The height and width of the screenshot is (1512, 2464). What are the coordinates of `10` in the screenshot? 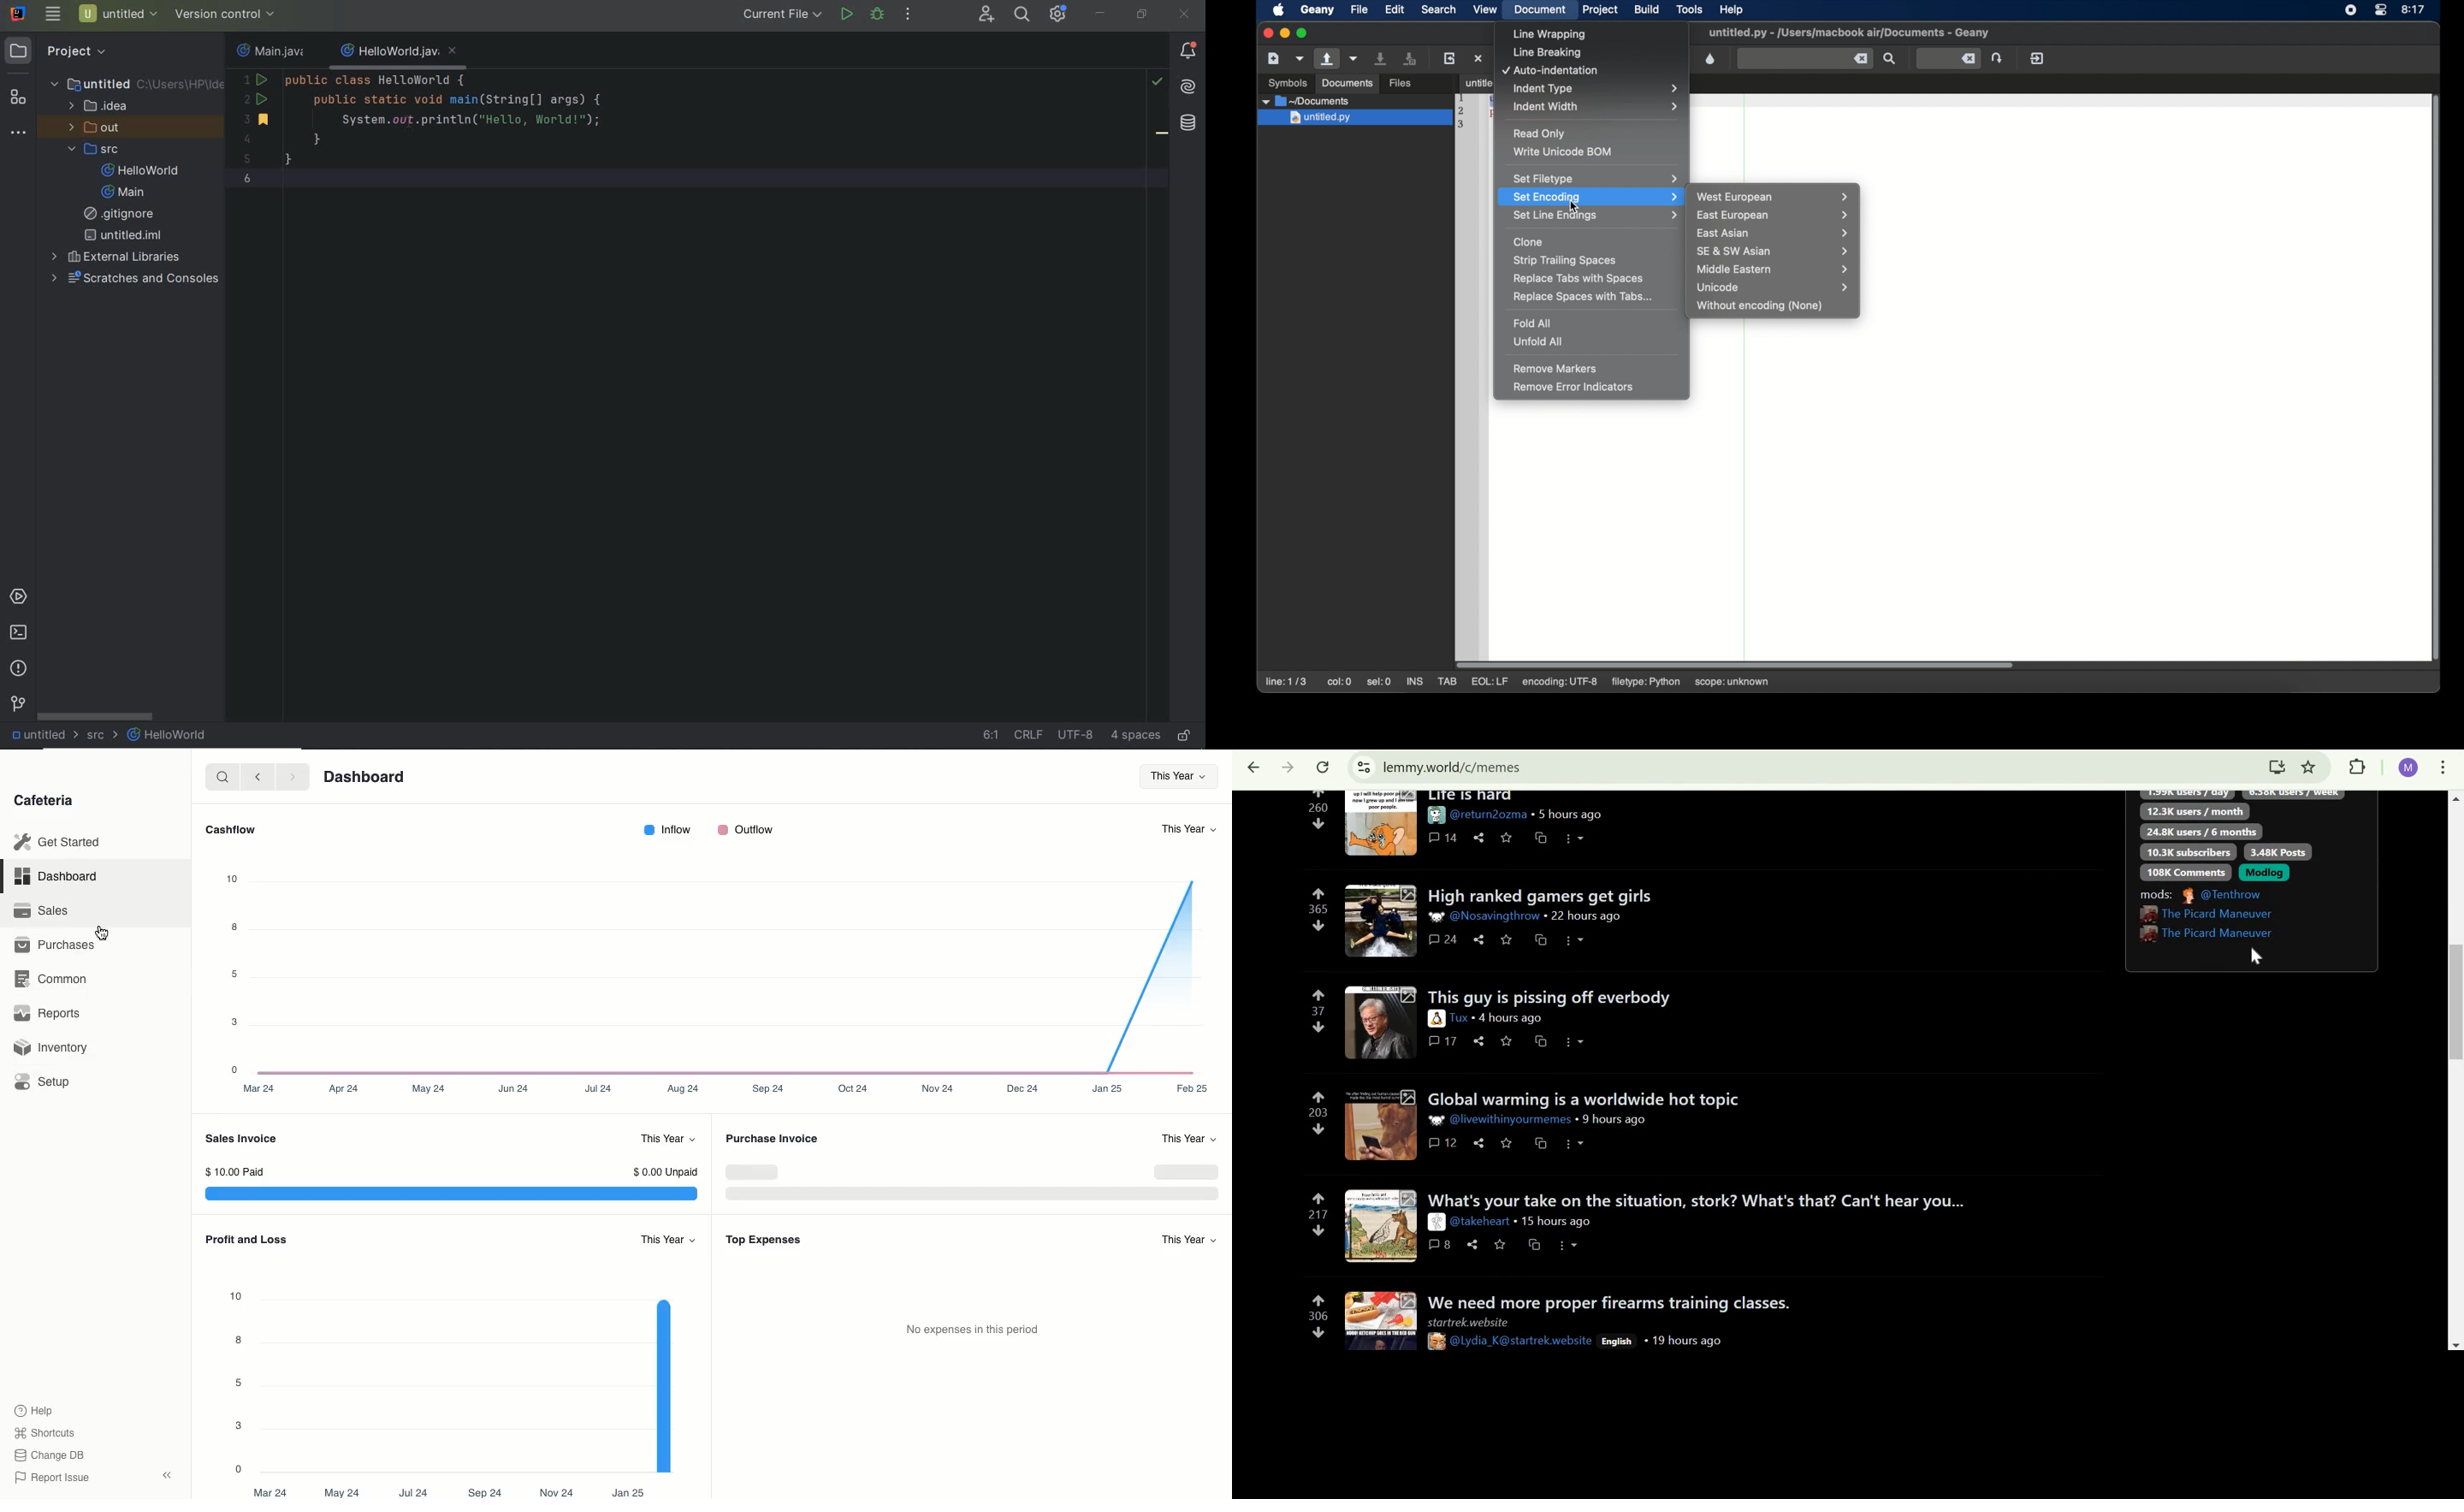 It's located at (237, 1296).